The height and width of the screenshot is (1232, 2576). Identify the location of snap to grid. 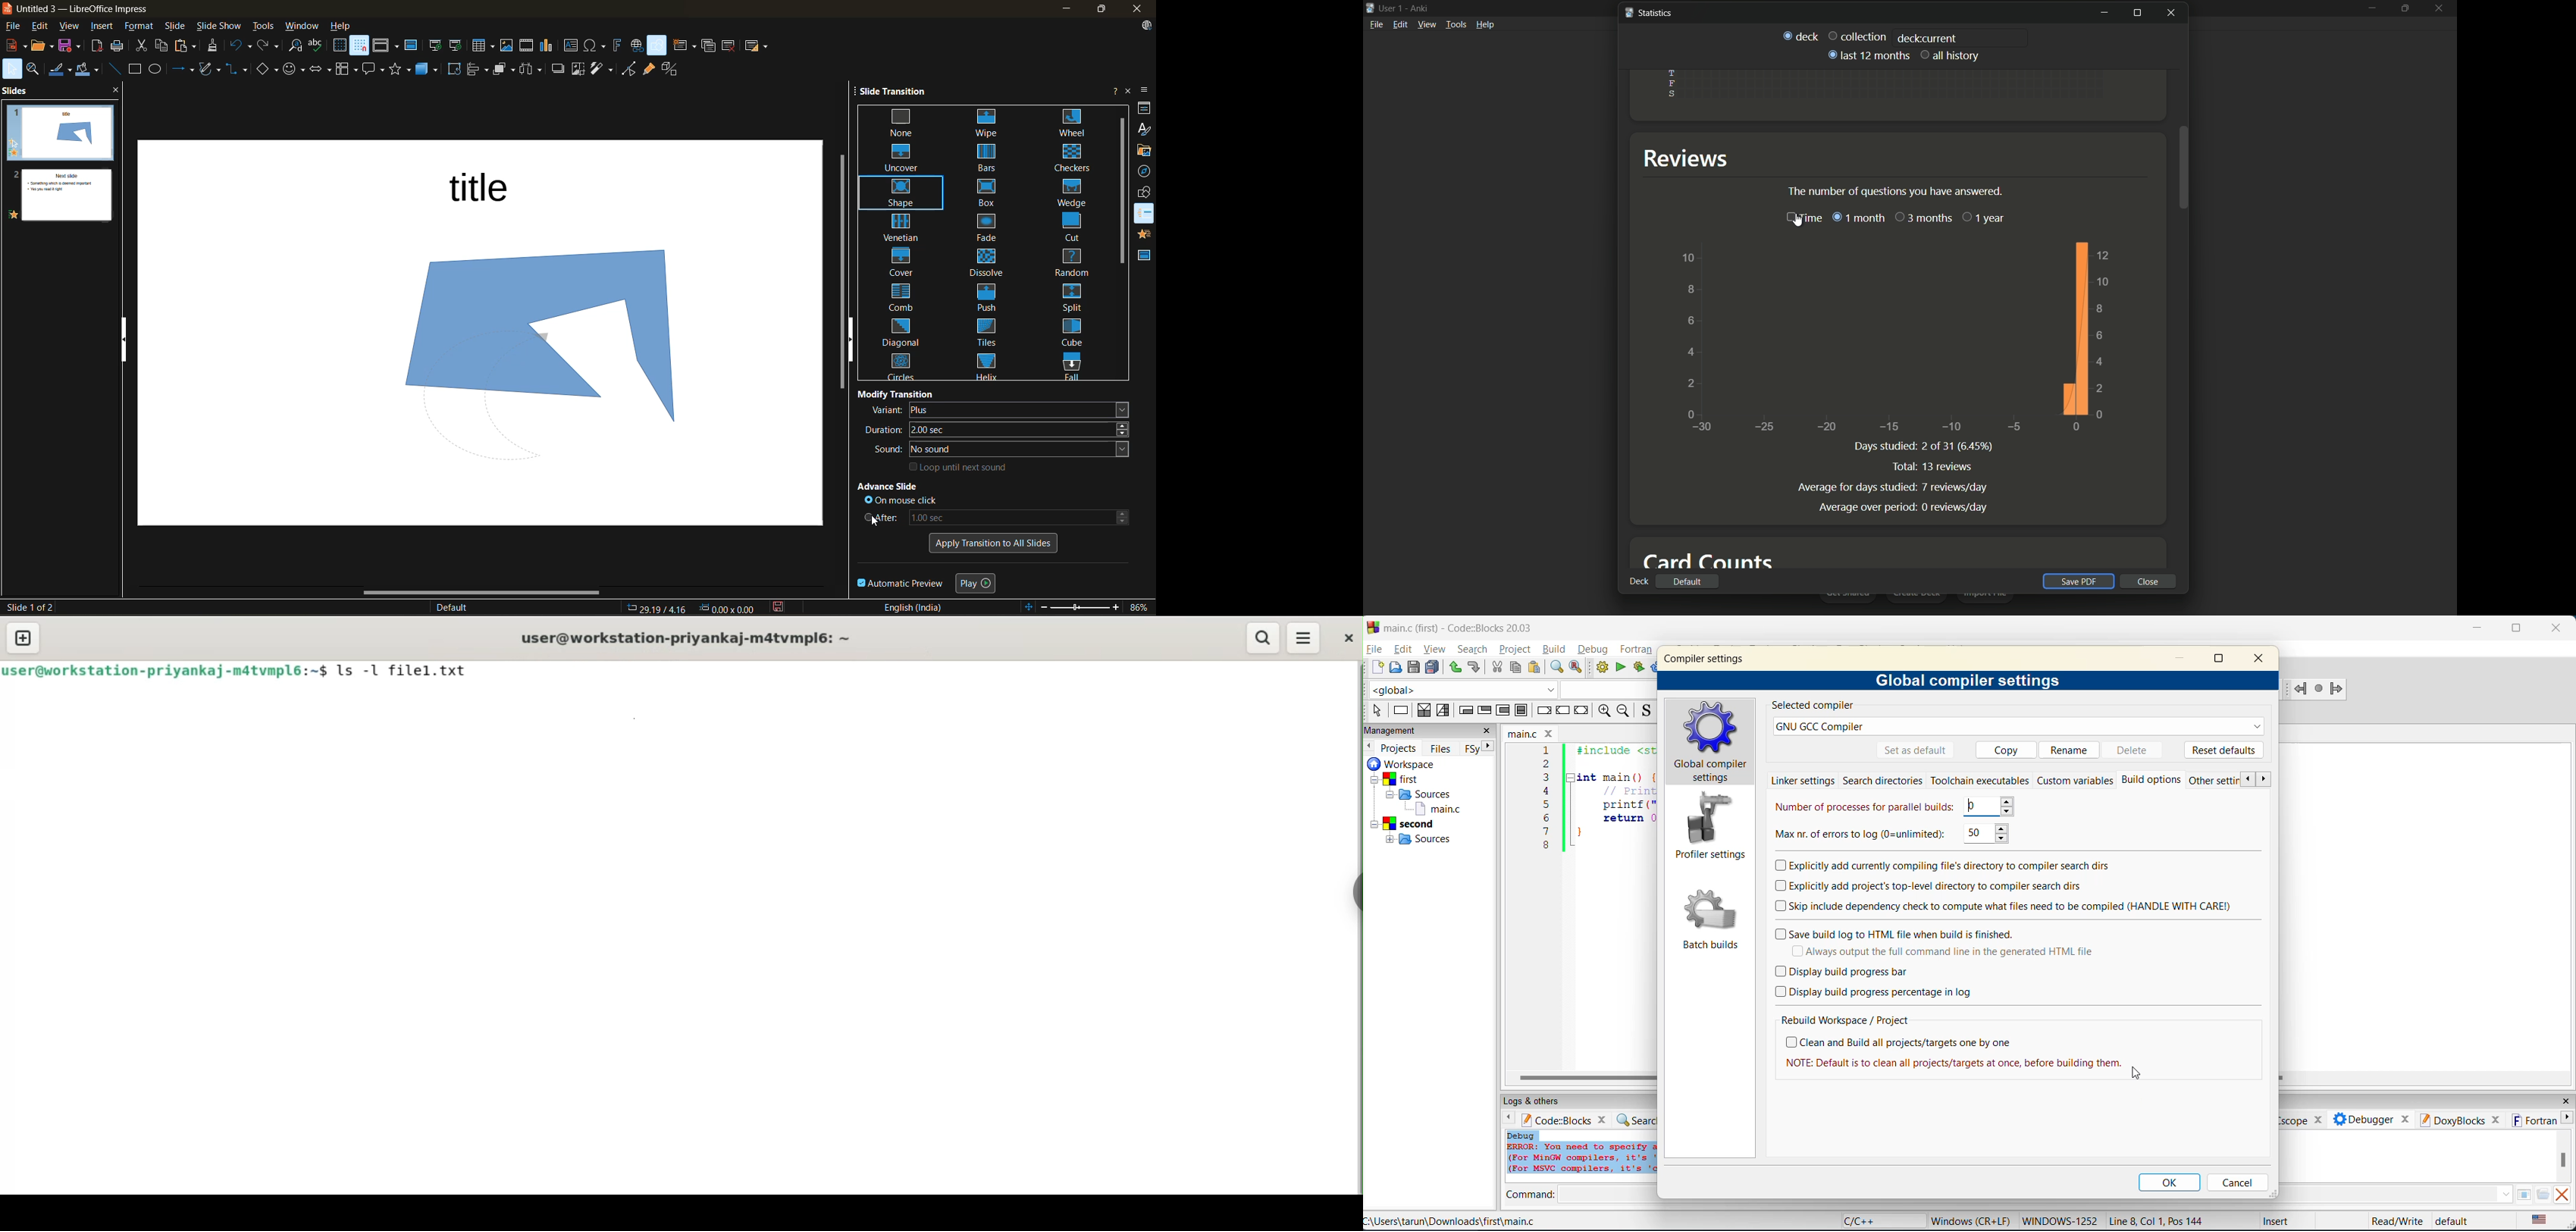
(360, 46).